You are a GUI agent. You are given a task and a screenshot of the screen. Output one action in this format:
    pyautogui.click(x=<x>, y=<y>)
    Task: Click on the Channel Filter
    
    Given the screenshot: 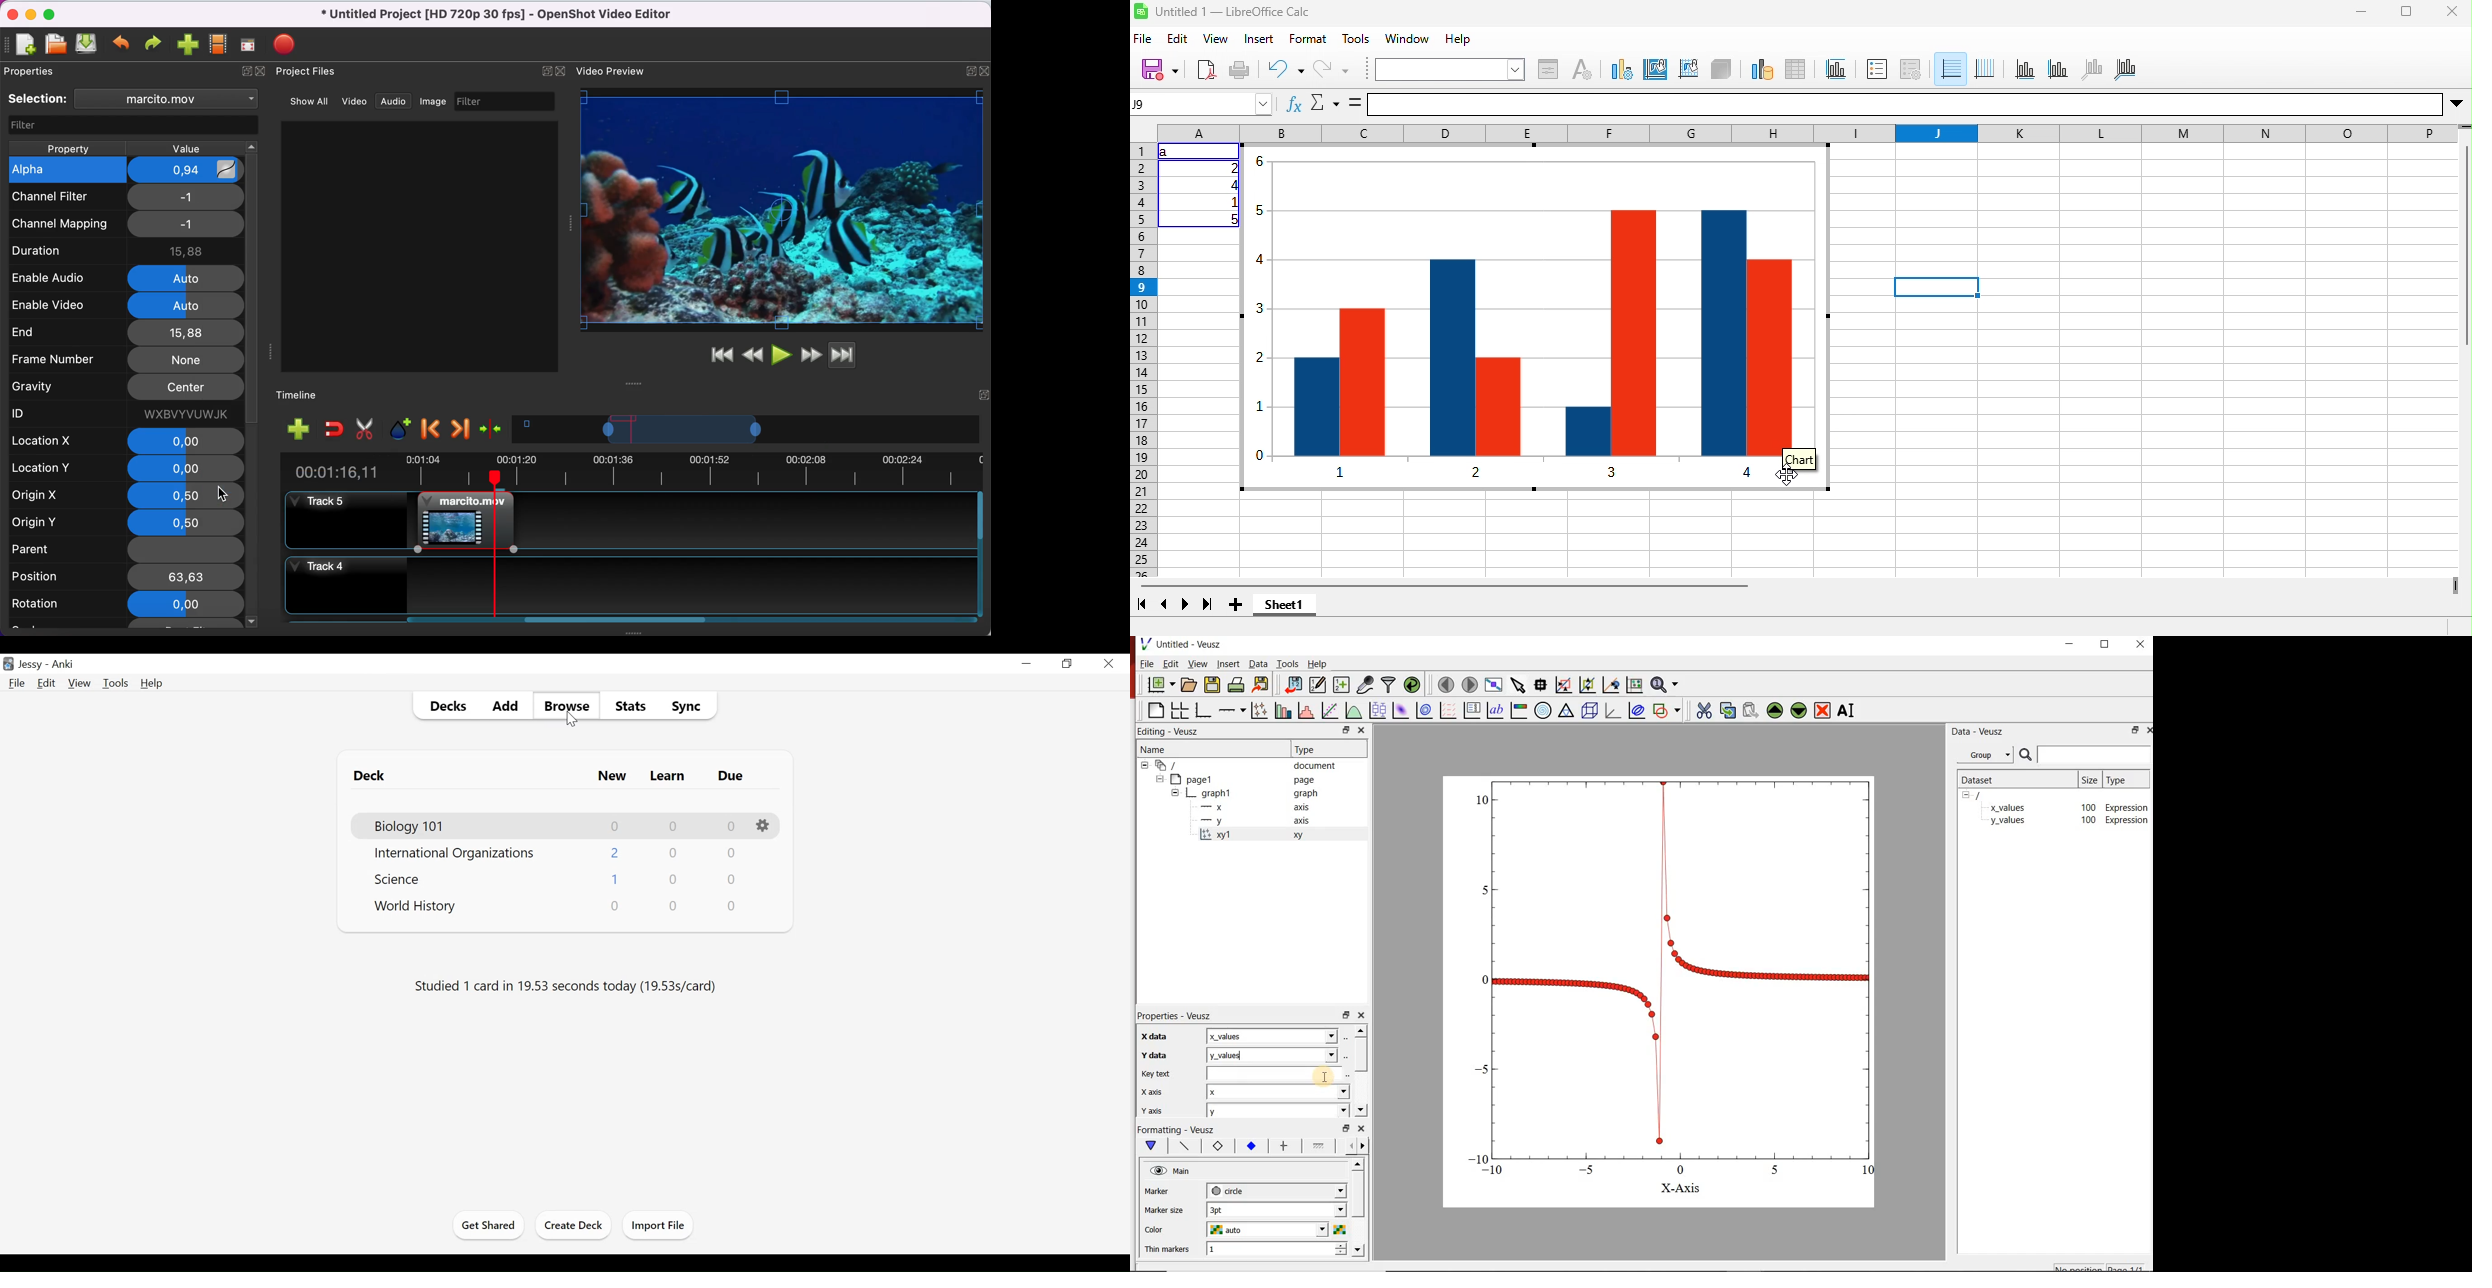 What is the action you would take?
    pyautogui.click(x=57, y=197)
    